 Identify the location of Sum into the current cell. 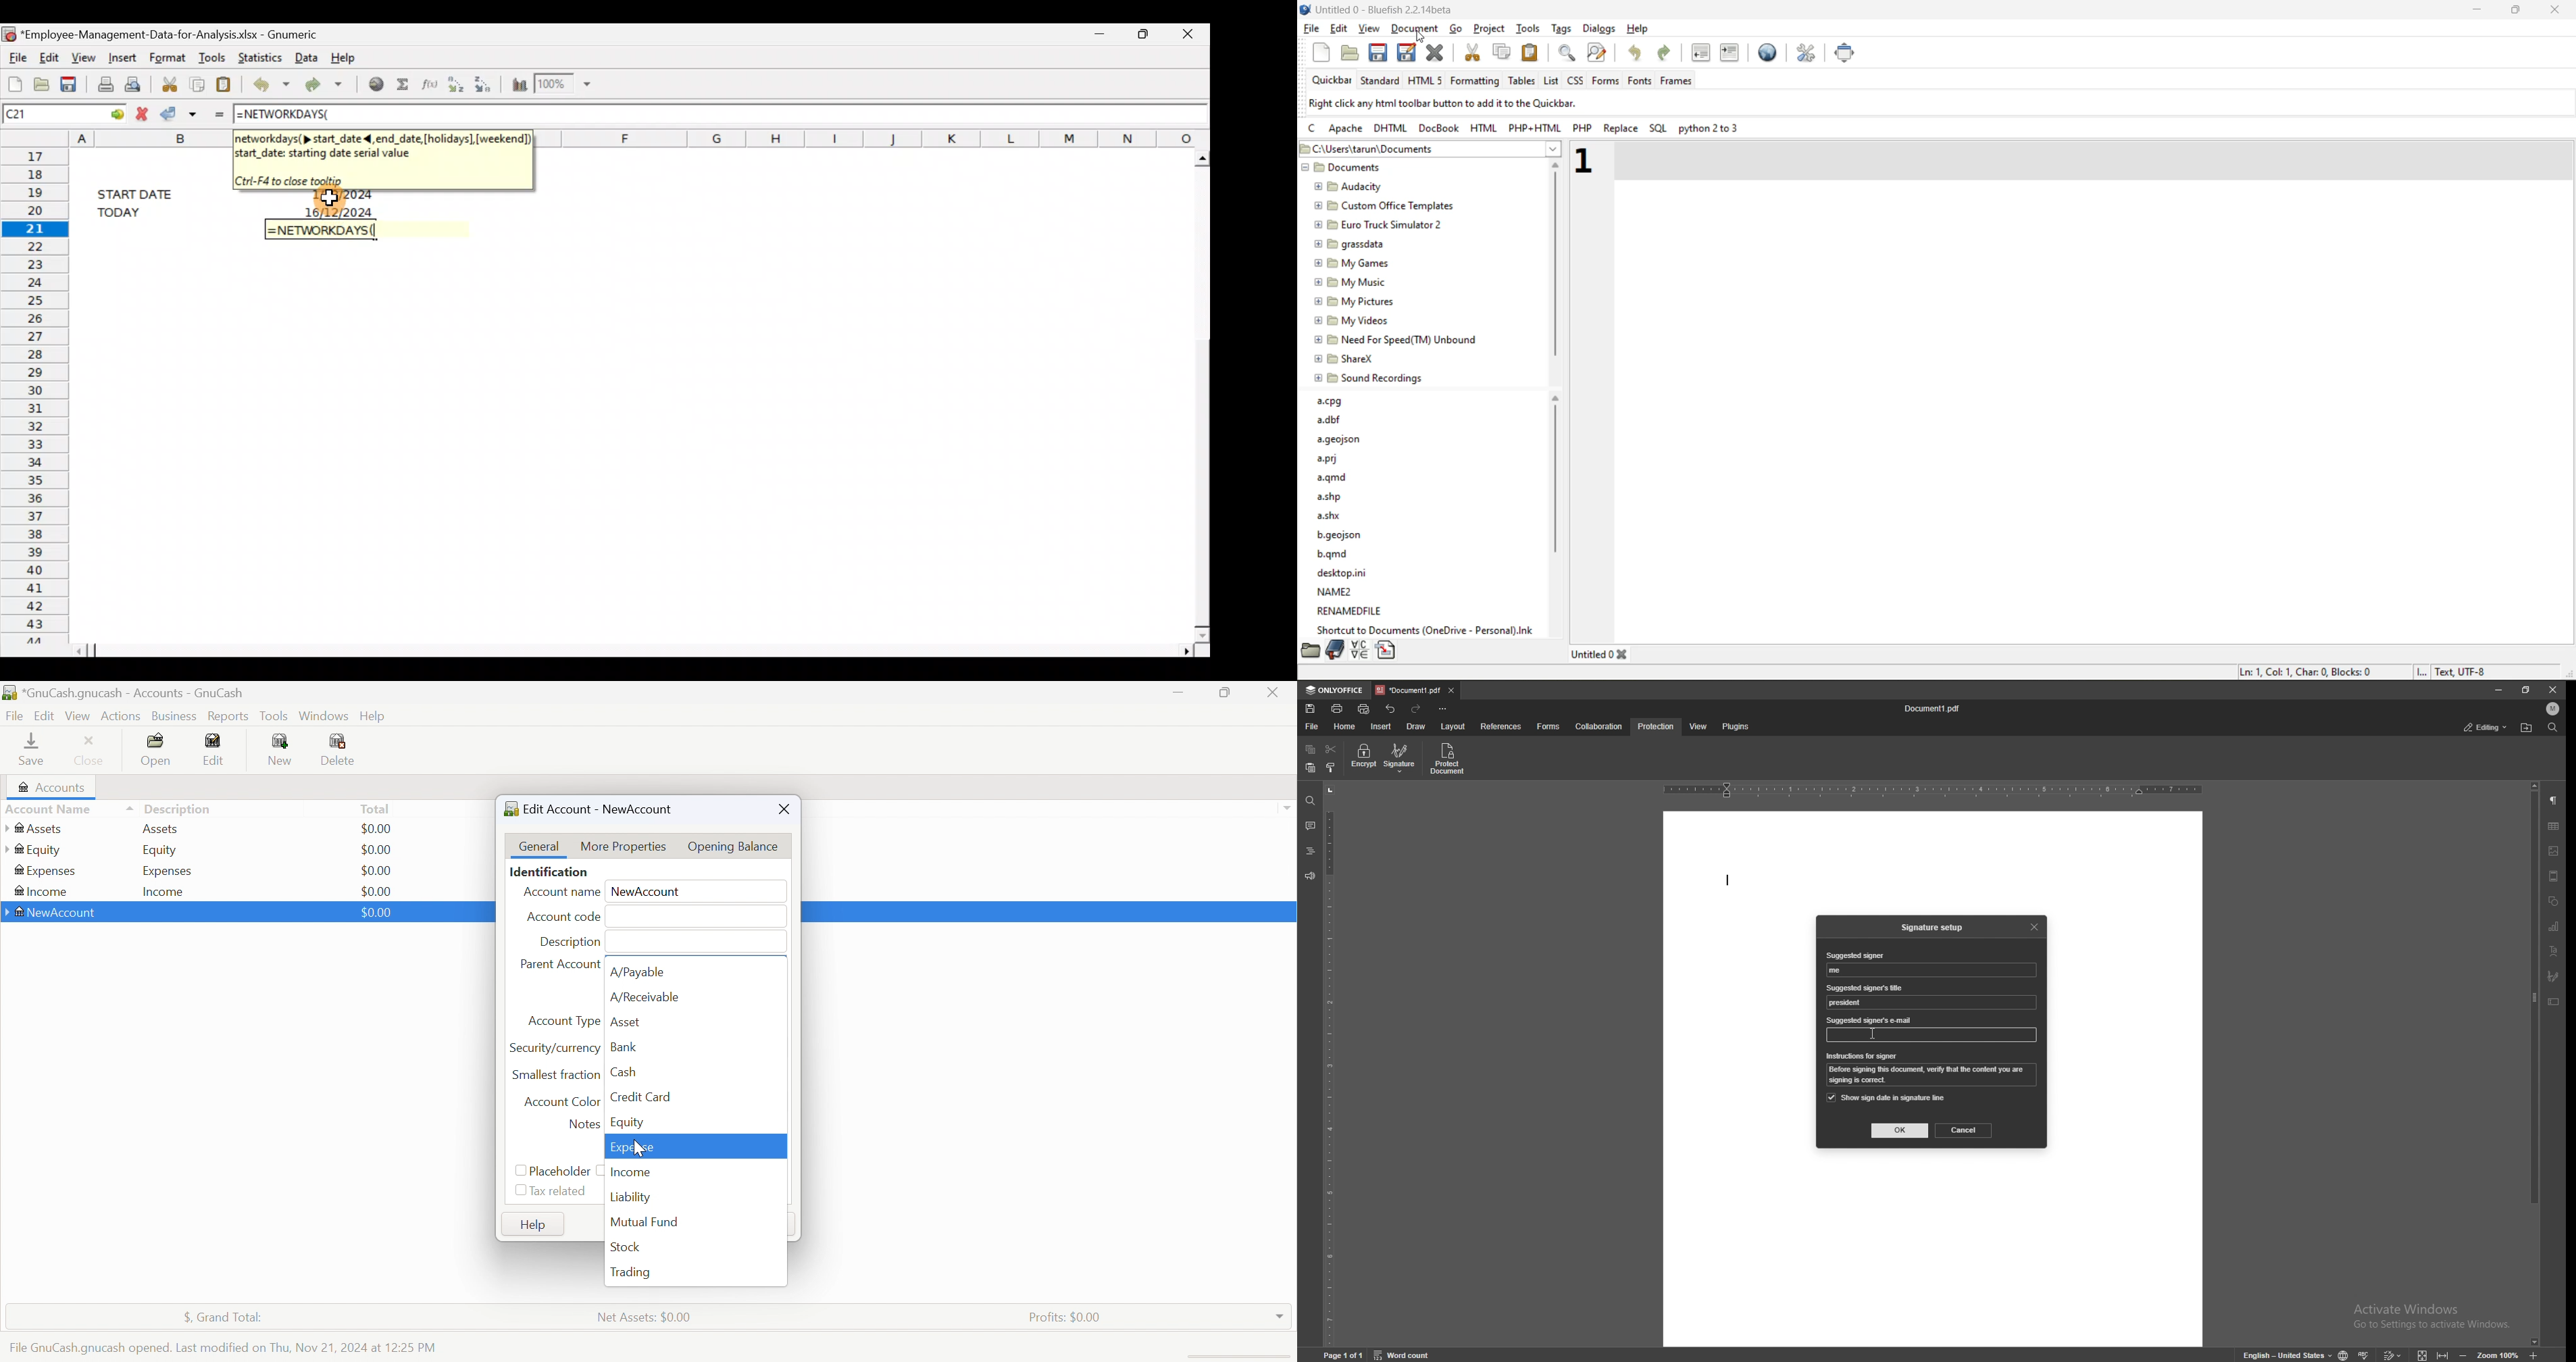
(402, 84).